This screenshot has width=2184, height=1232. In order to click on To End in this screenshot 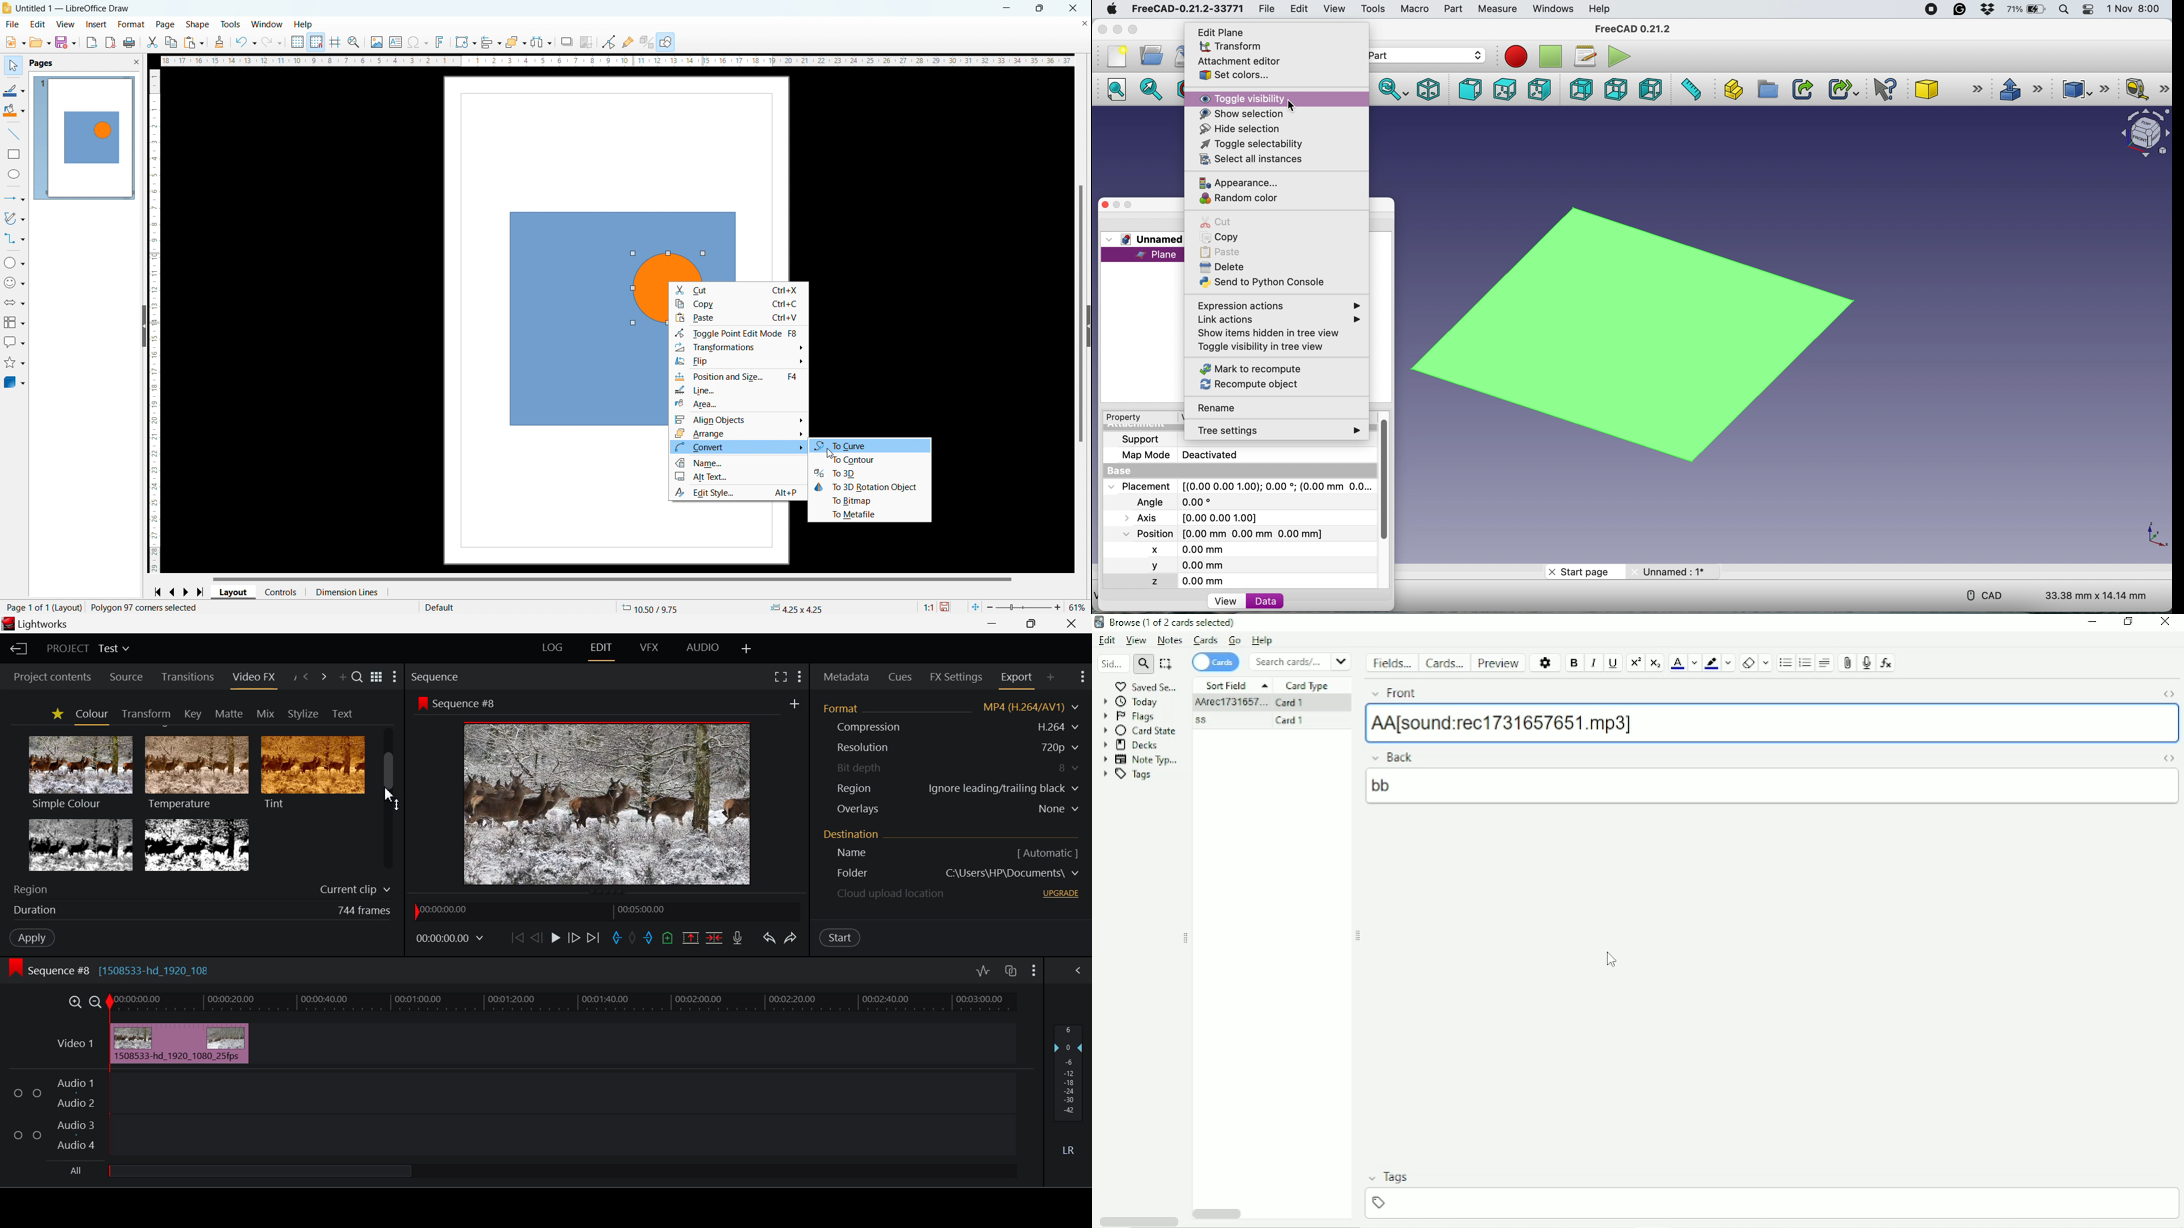, I will do `click(596, 938)`.